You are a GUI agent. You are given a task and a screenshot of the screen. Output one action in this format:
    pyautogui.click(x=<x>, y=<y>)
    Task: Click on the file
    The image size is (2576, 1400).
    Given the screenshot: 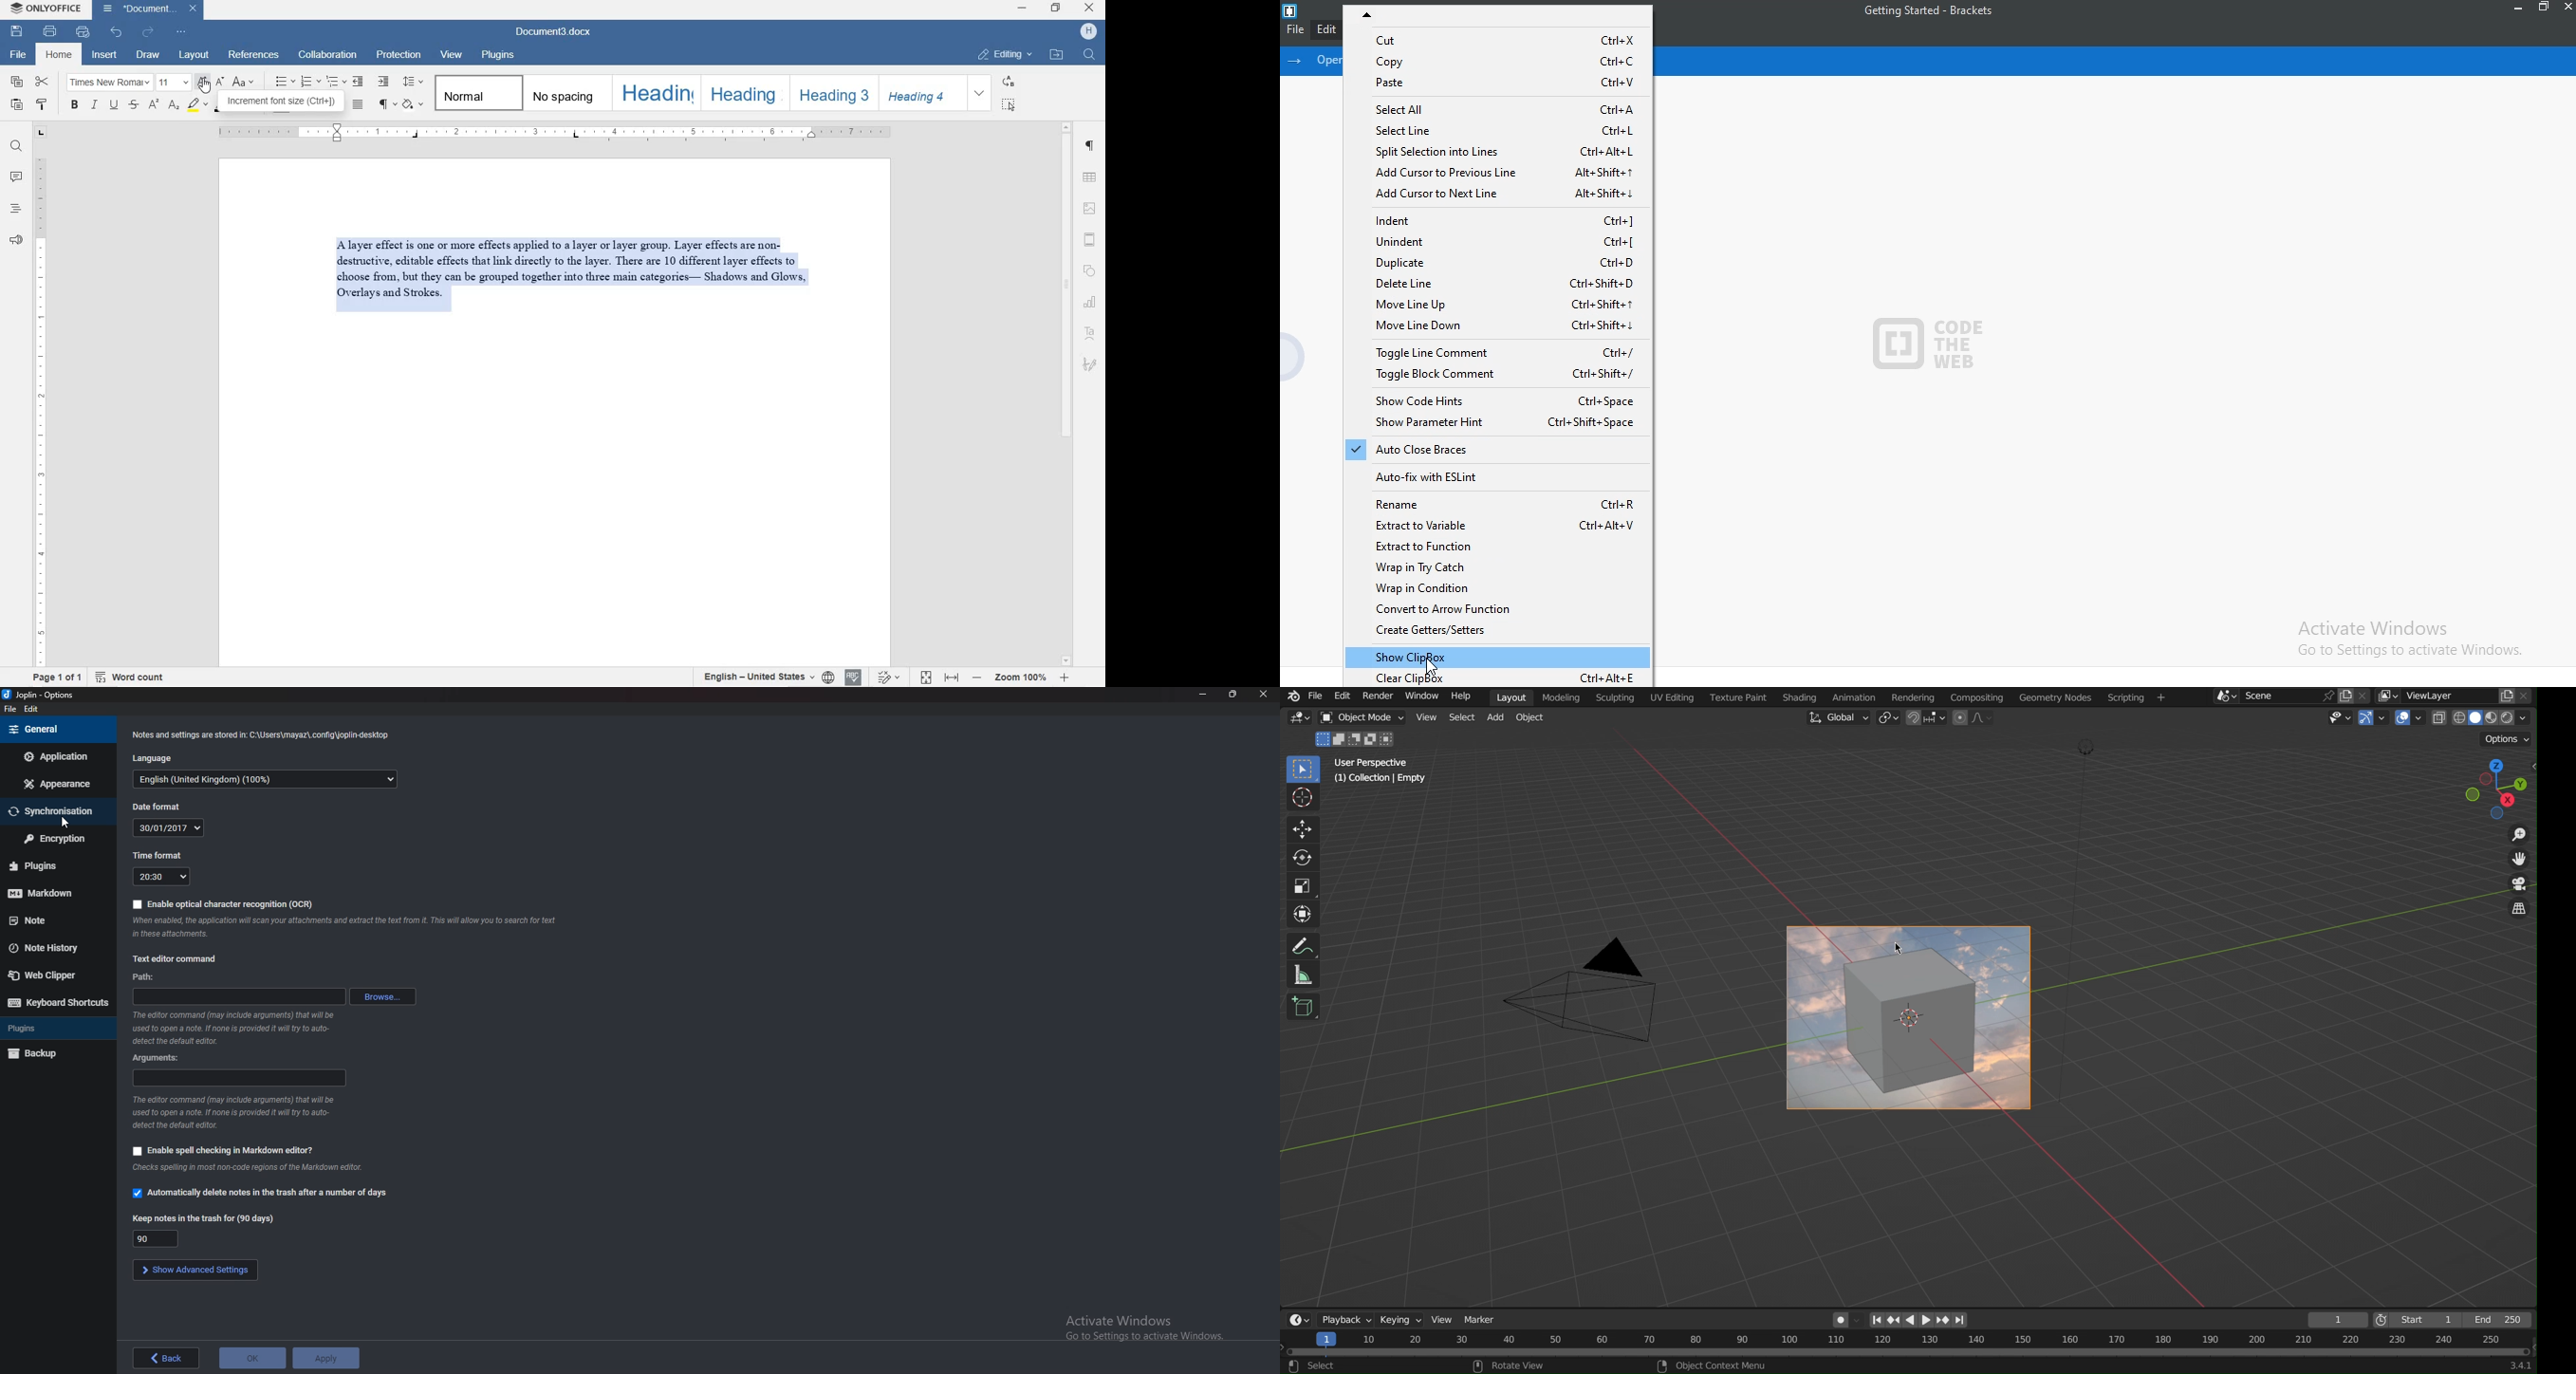 What is the action you would take?
    pyautogui.click(x=9, y=708)
    